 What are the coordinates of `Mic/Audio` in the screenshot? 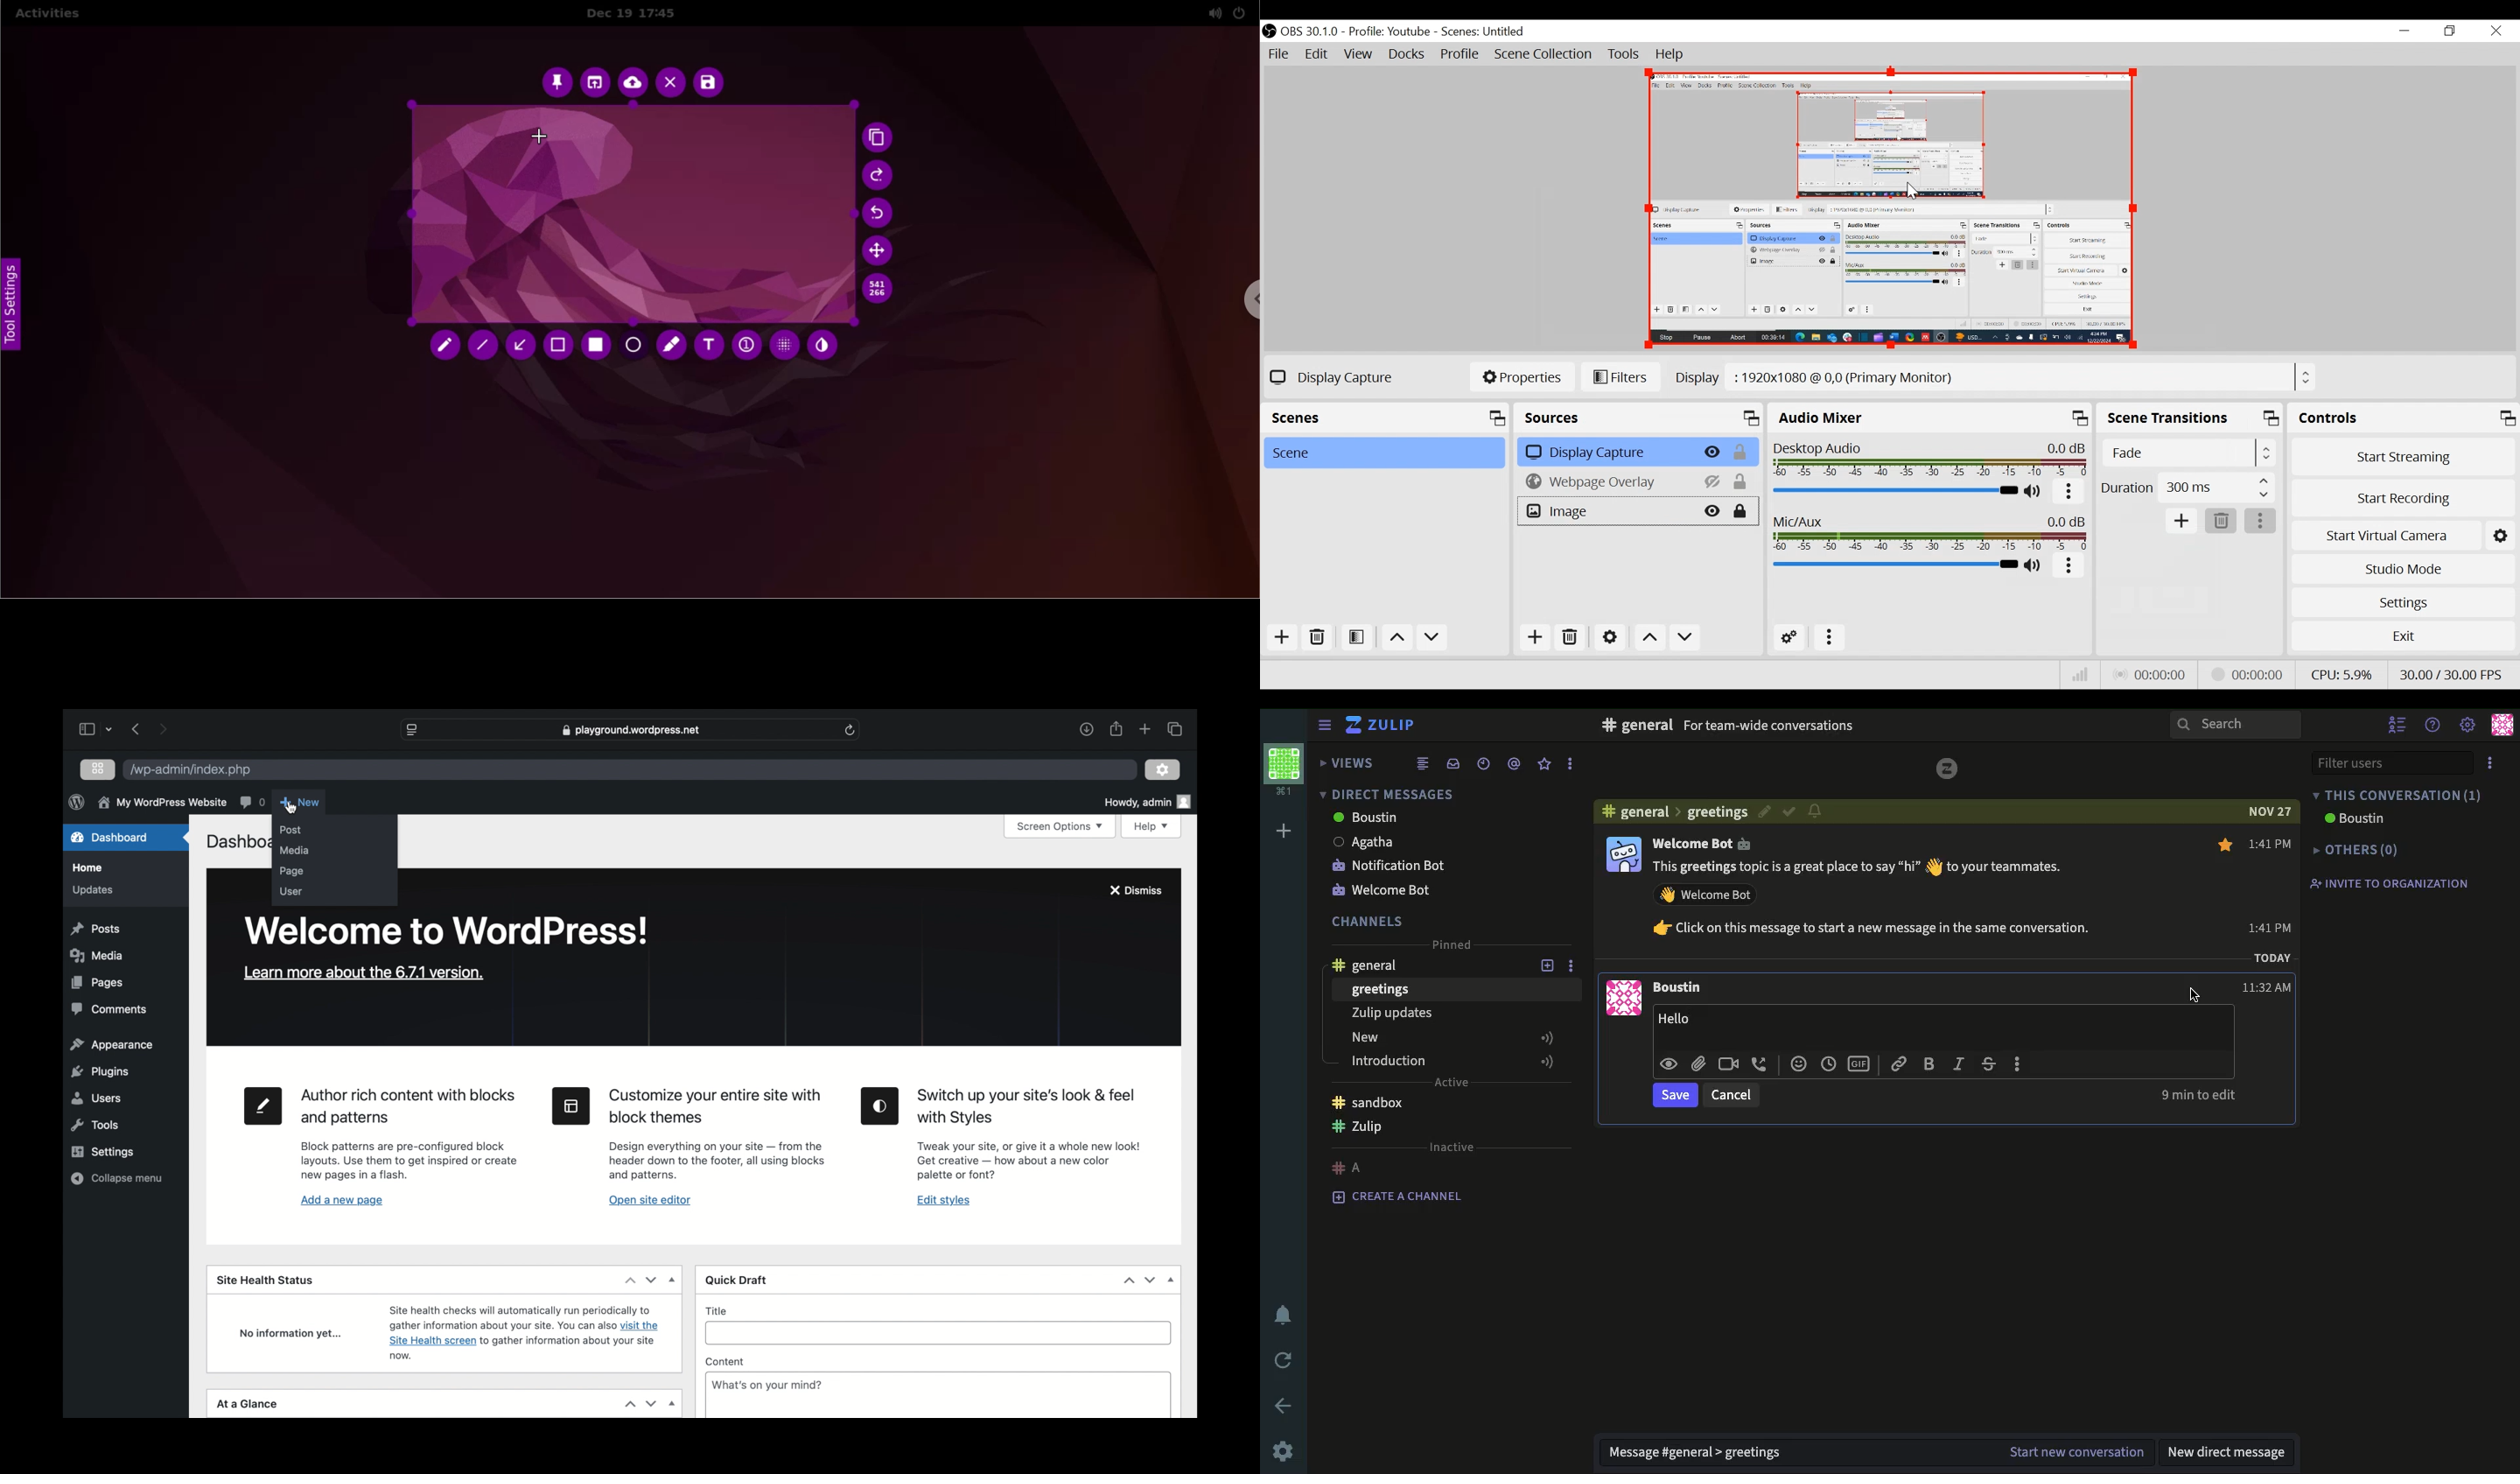 It's located at (1929, 532).